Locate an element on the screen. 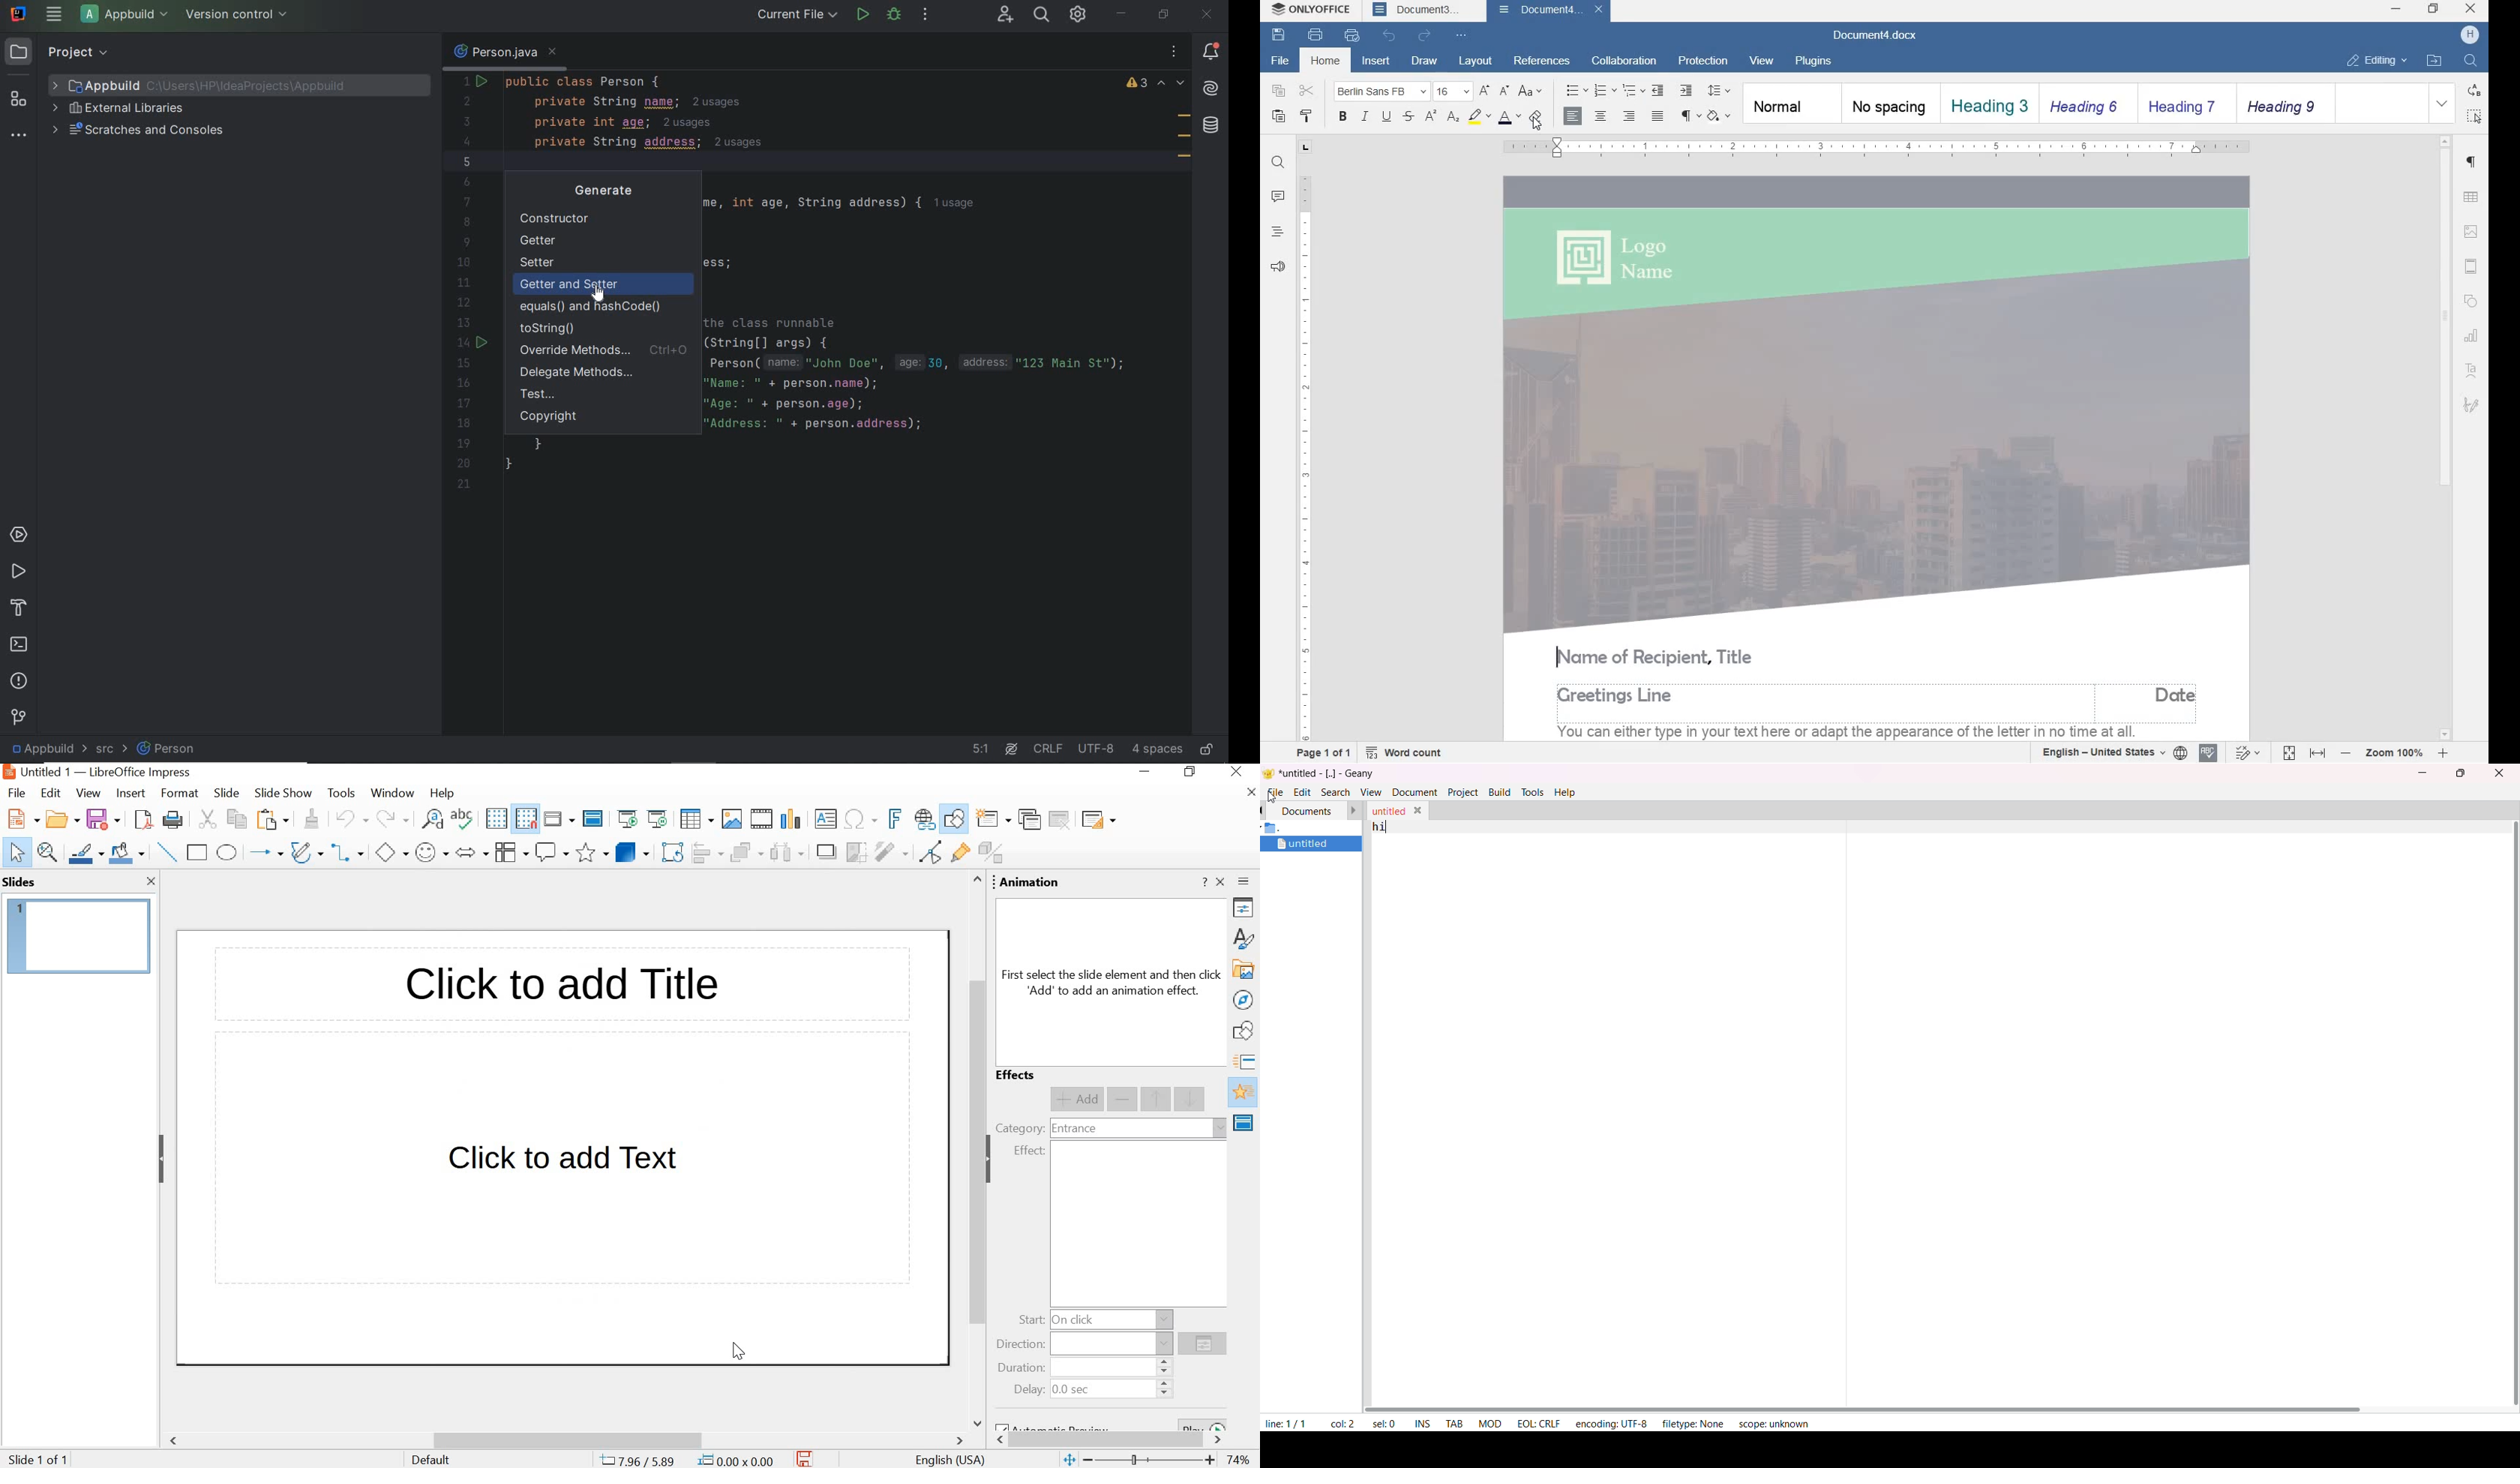 This screenshot has width=2520, height=1484. copy is located at coordinates (1278, 91).